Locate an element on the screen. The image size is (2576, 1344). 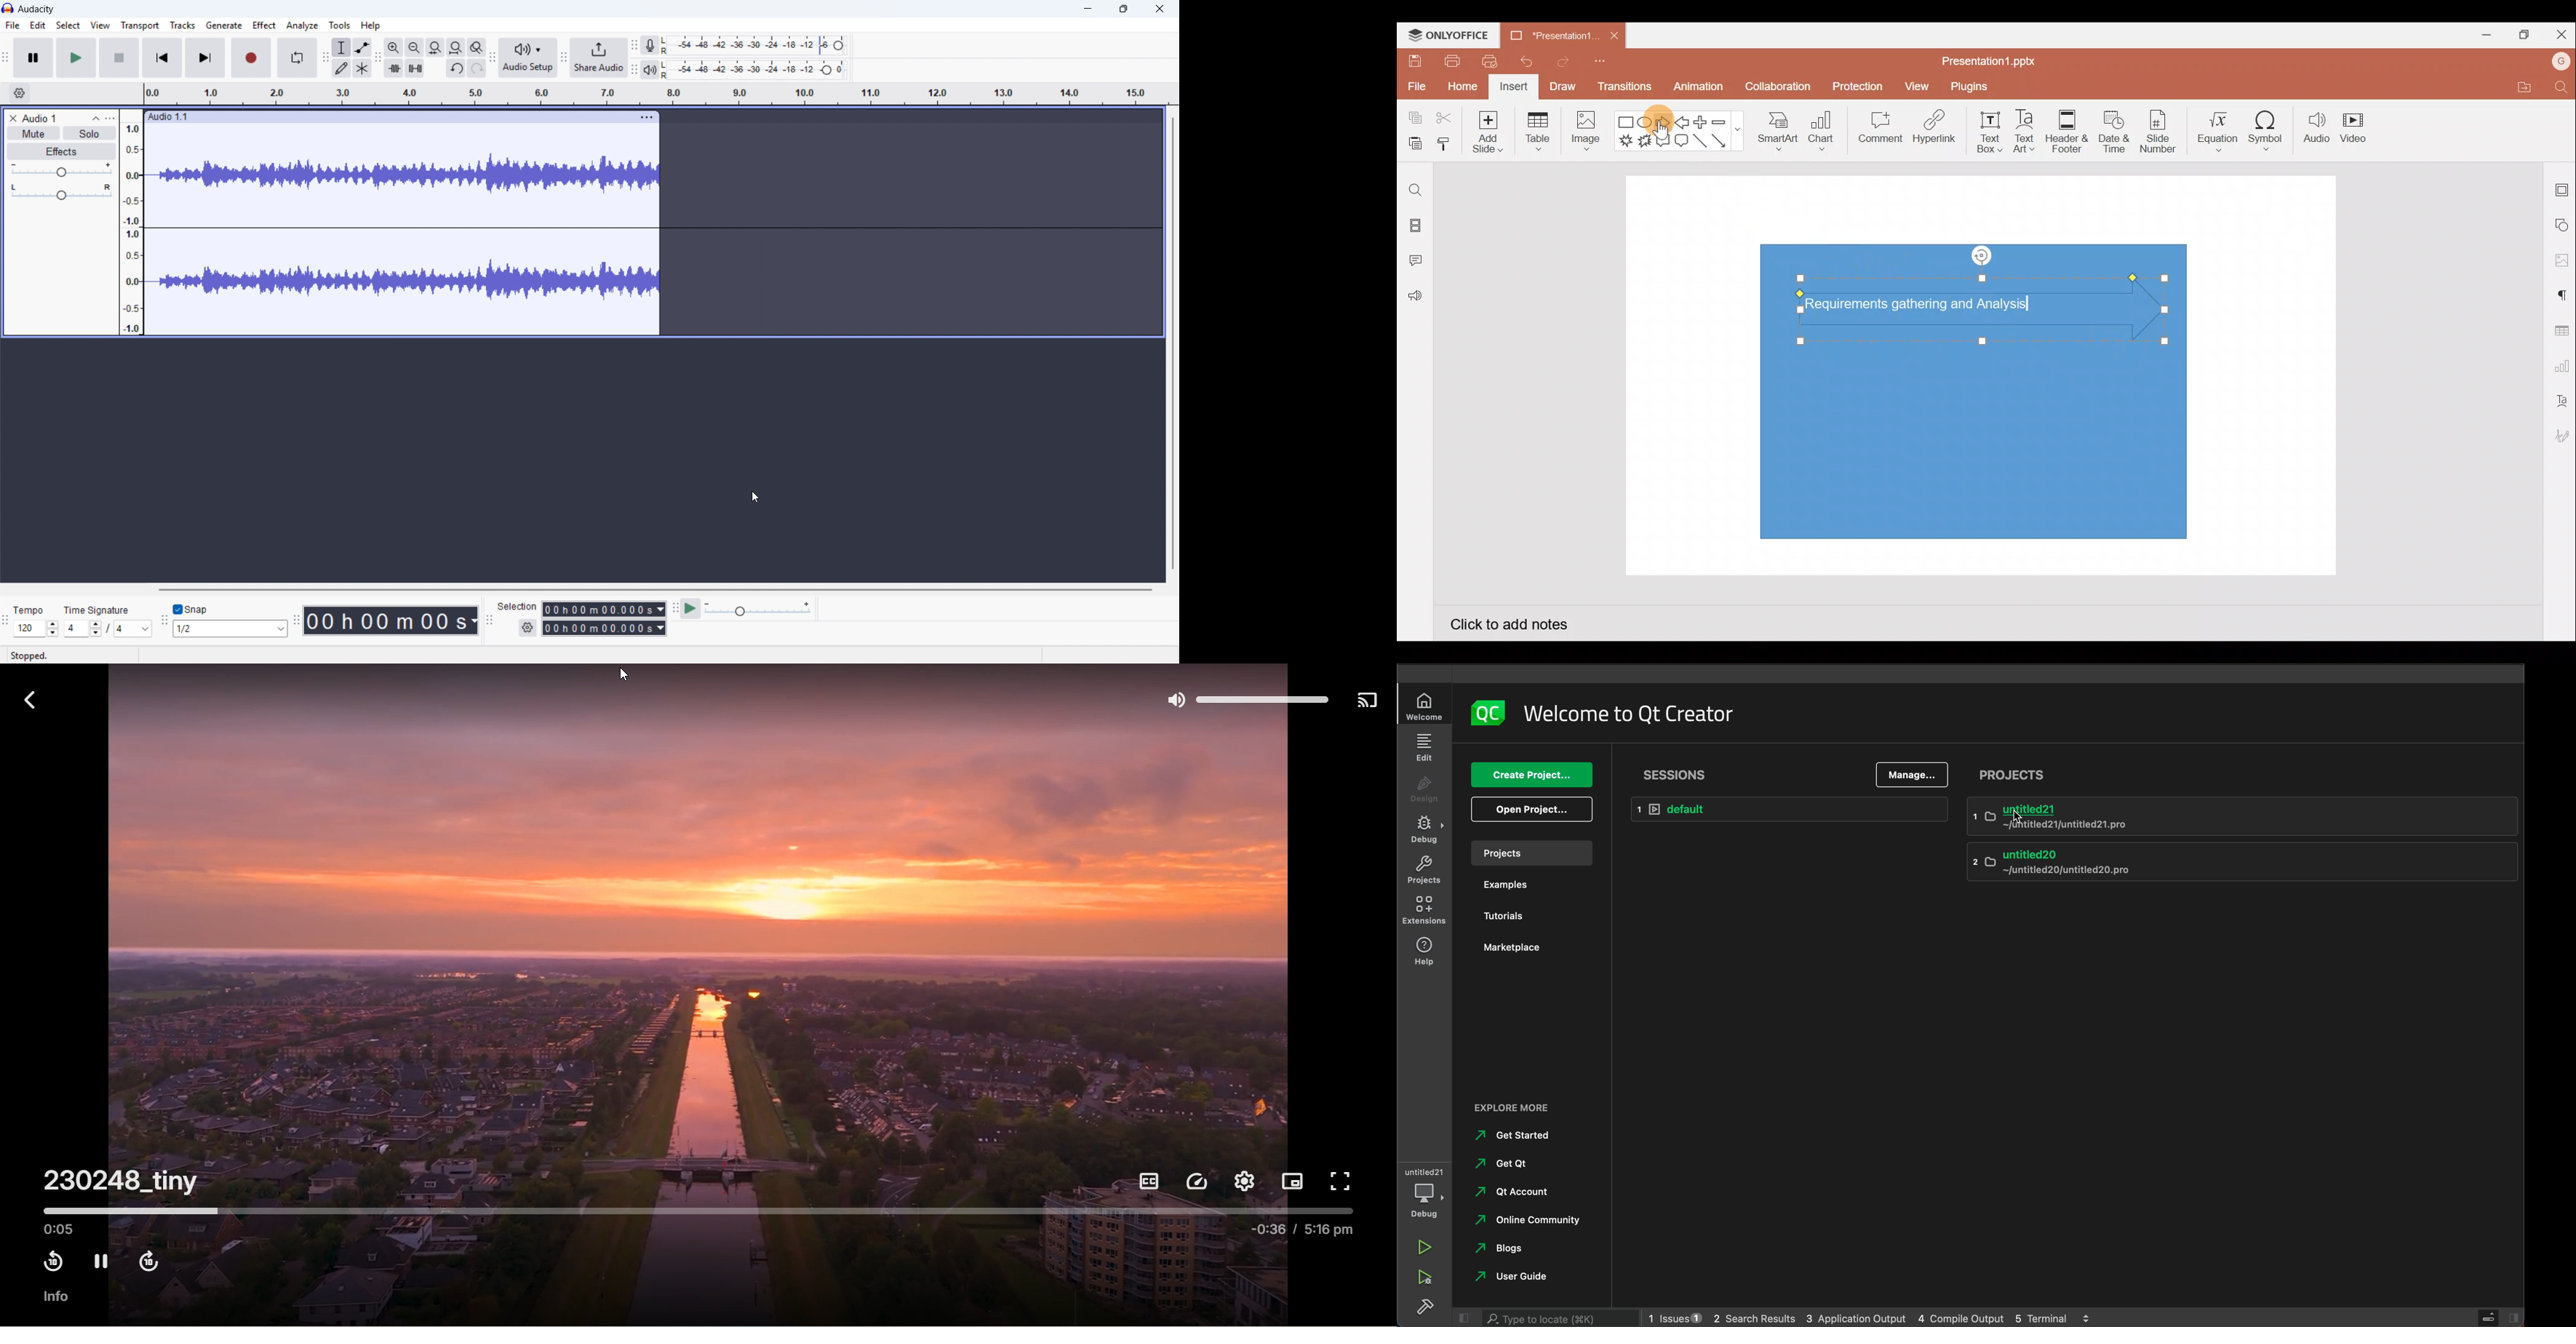
file  is located at coordinates (12, 26).